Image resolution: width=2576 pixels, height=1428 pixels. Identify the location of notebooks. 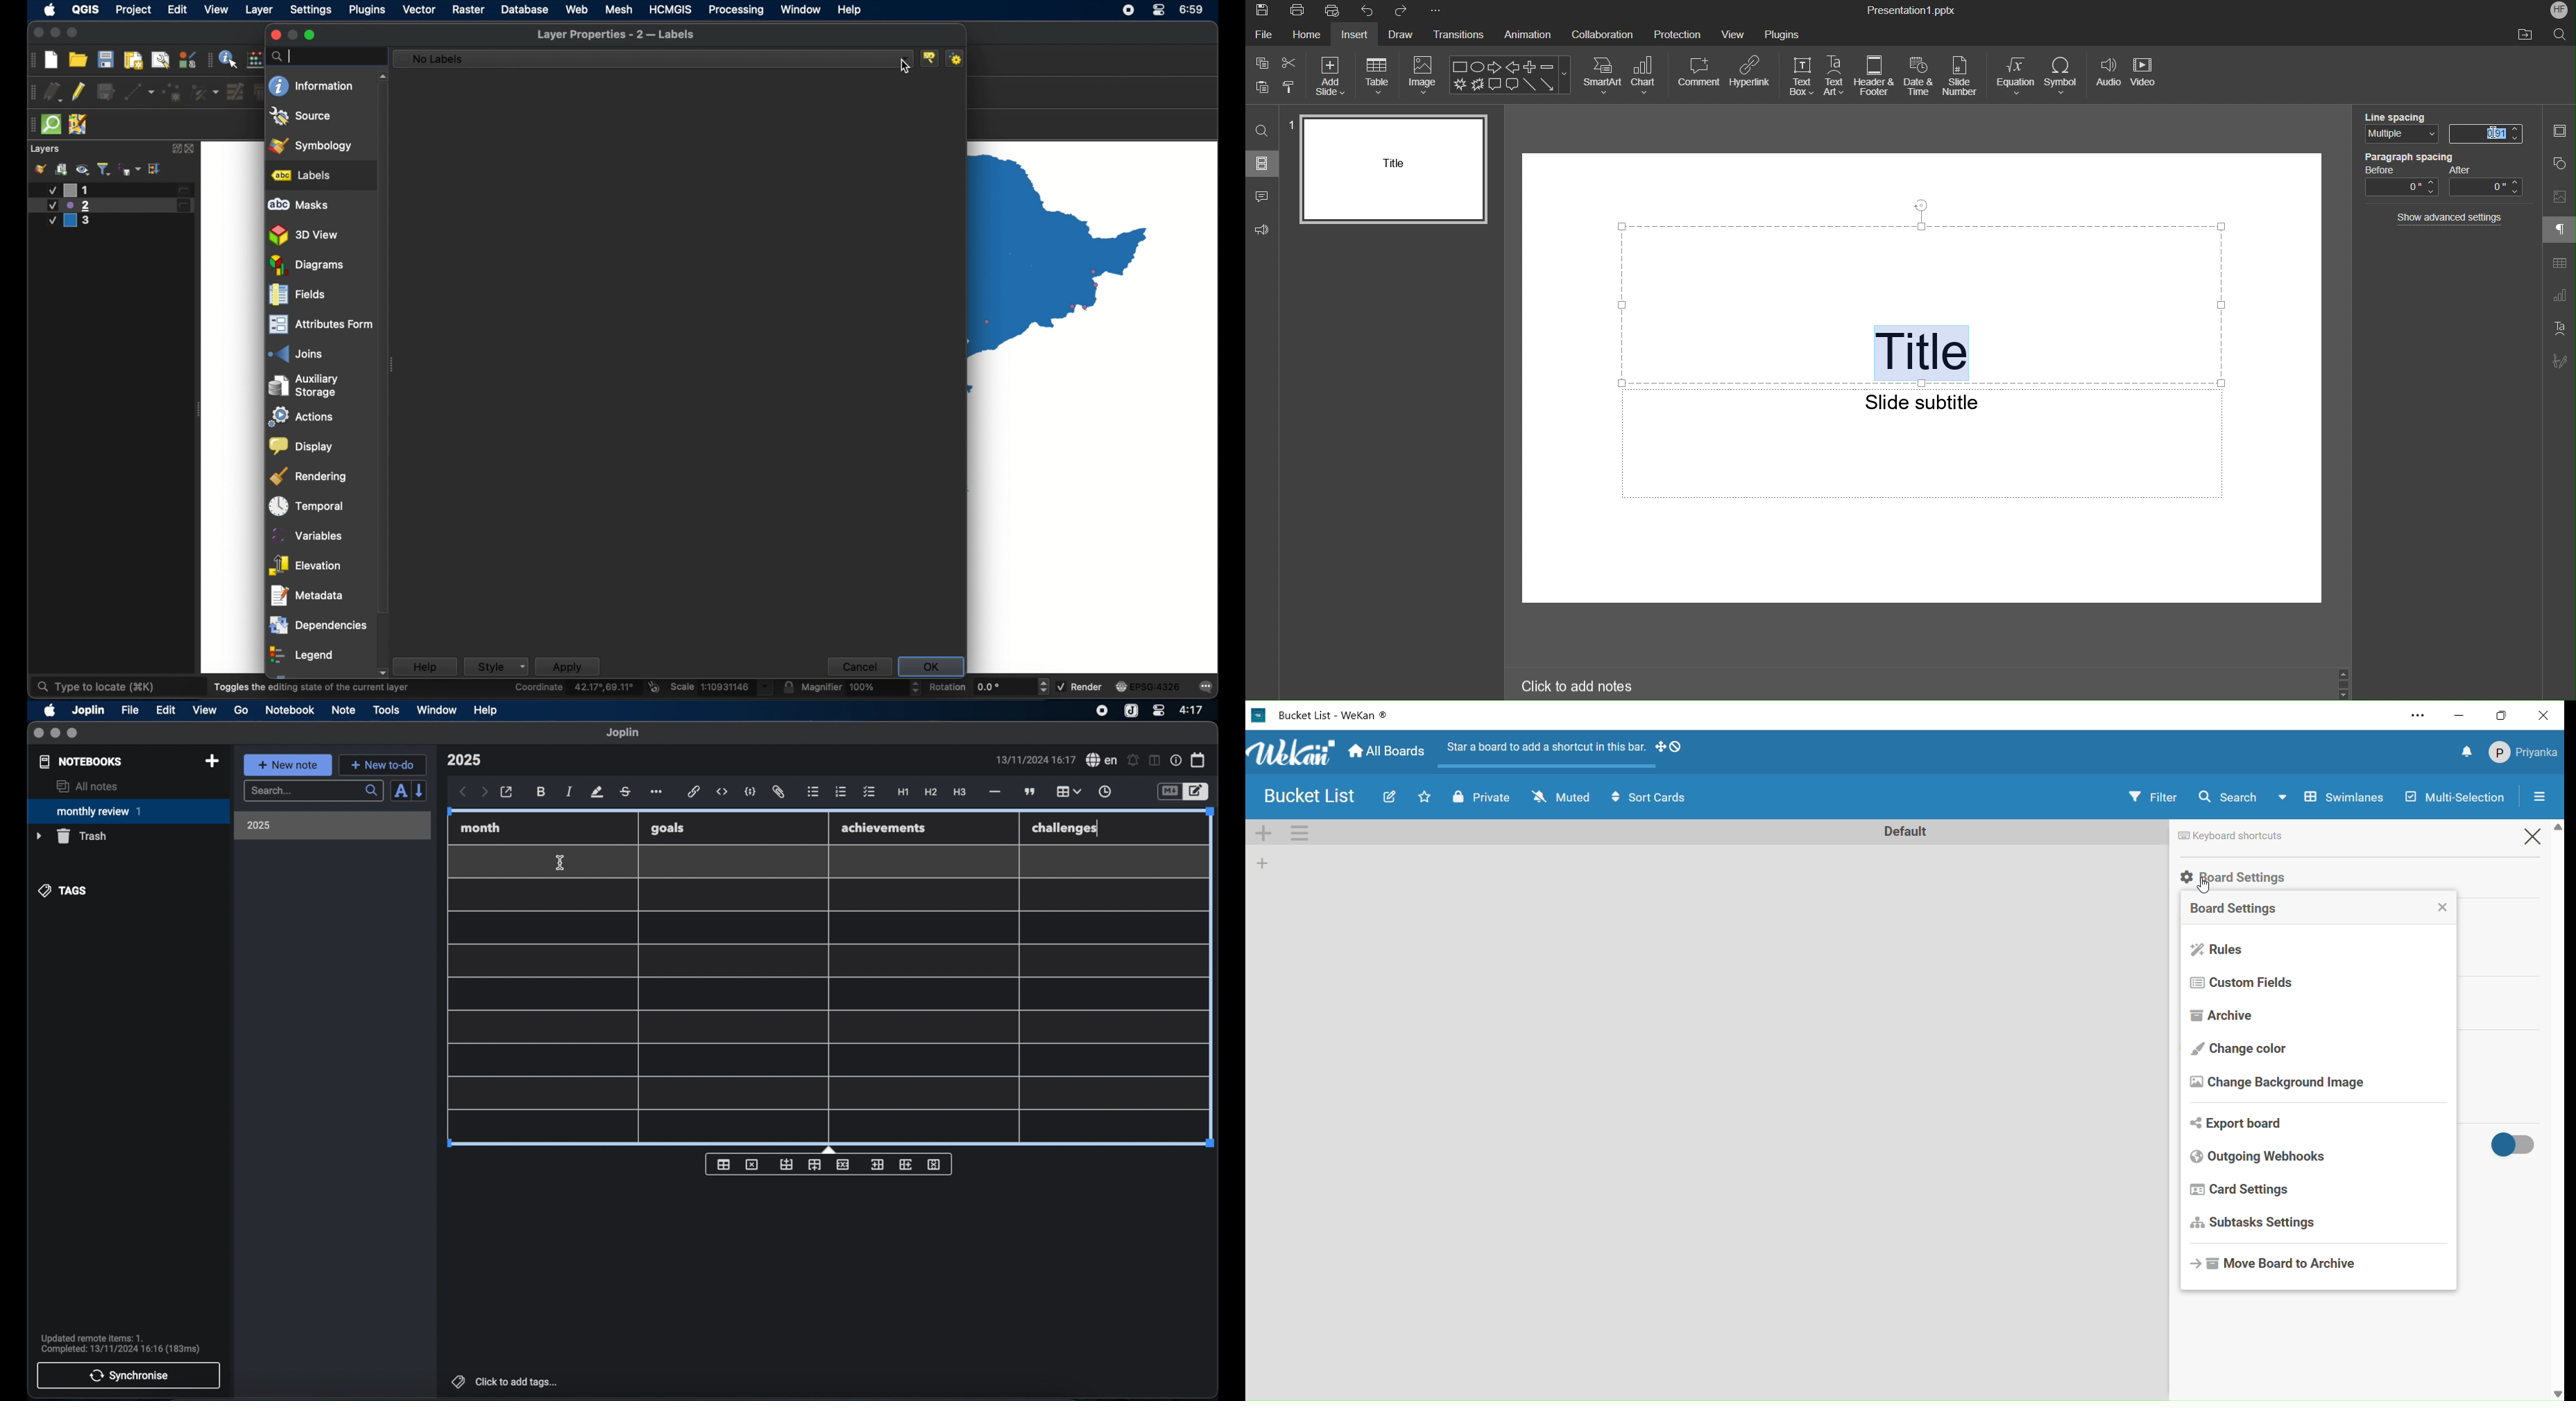
(81, 761).